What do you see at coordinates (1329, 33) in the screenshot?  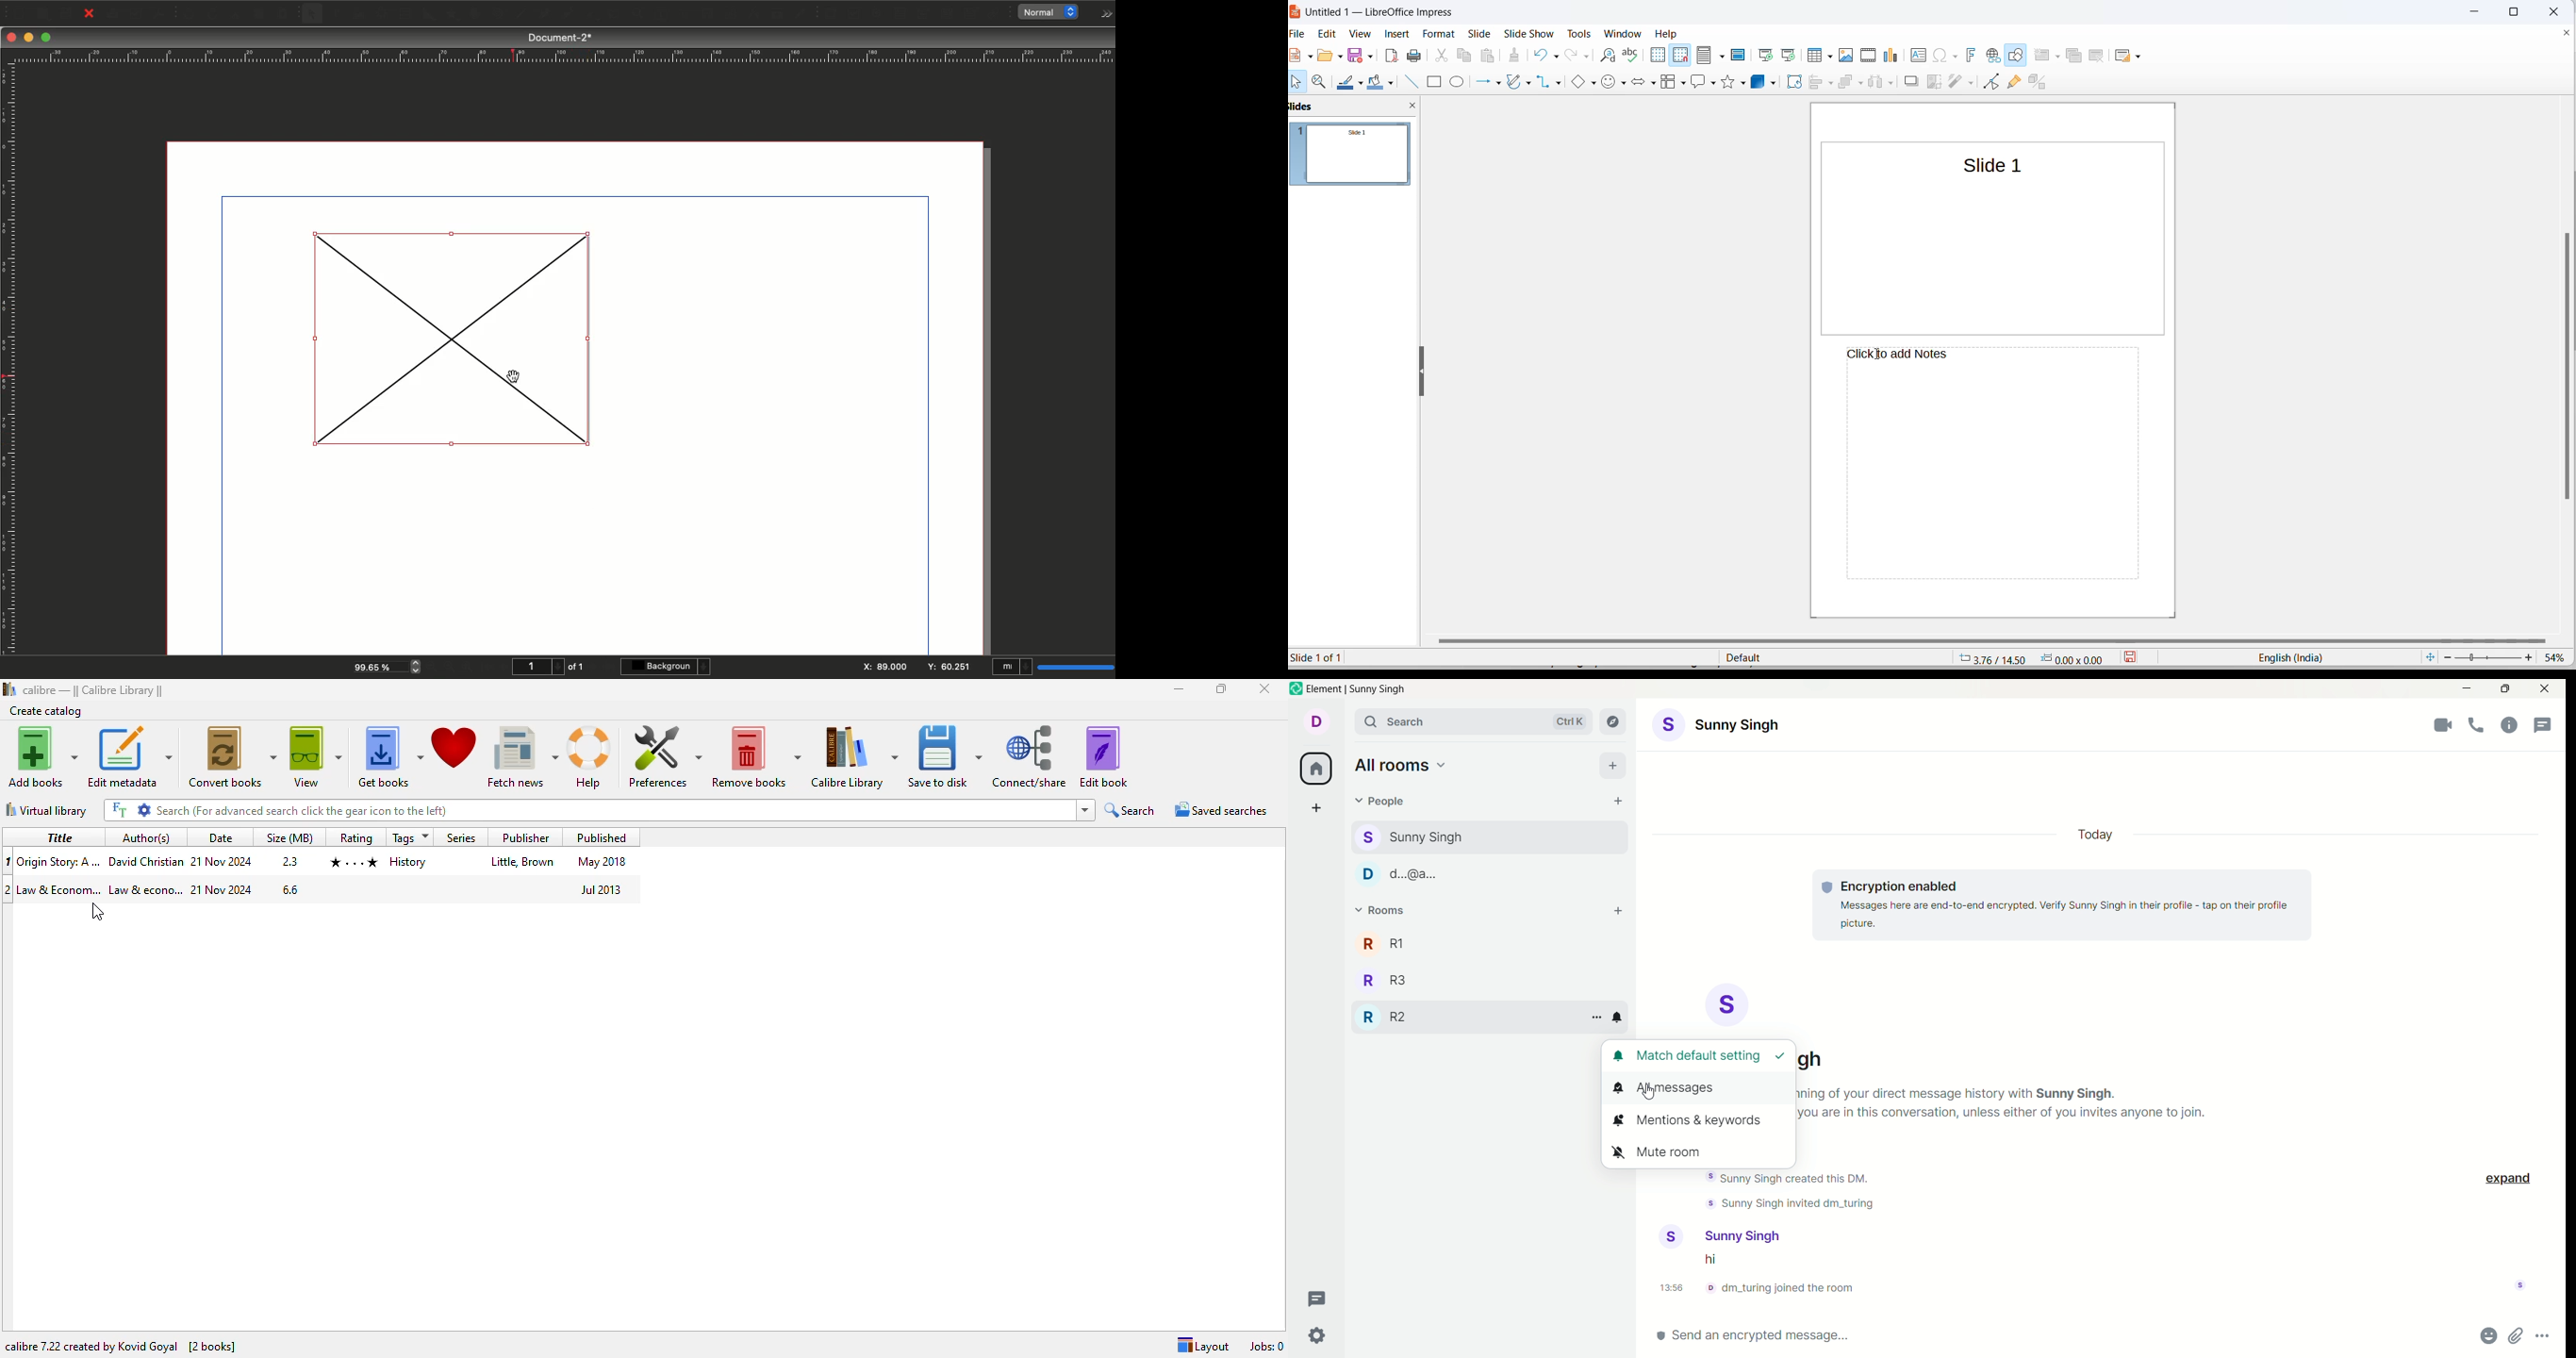 I see `edit` at bounding box center [1329, 33].